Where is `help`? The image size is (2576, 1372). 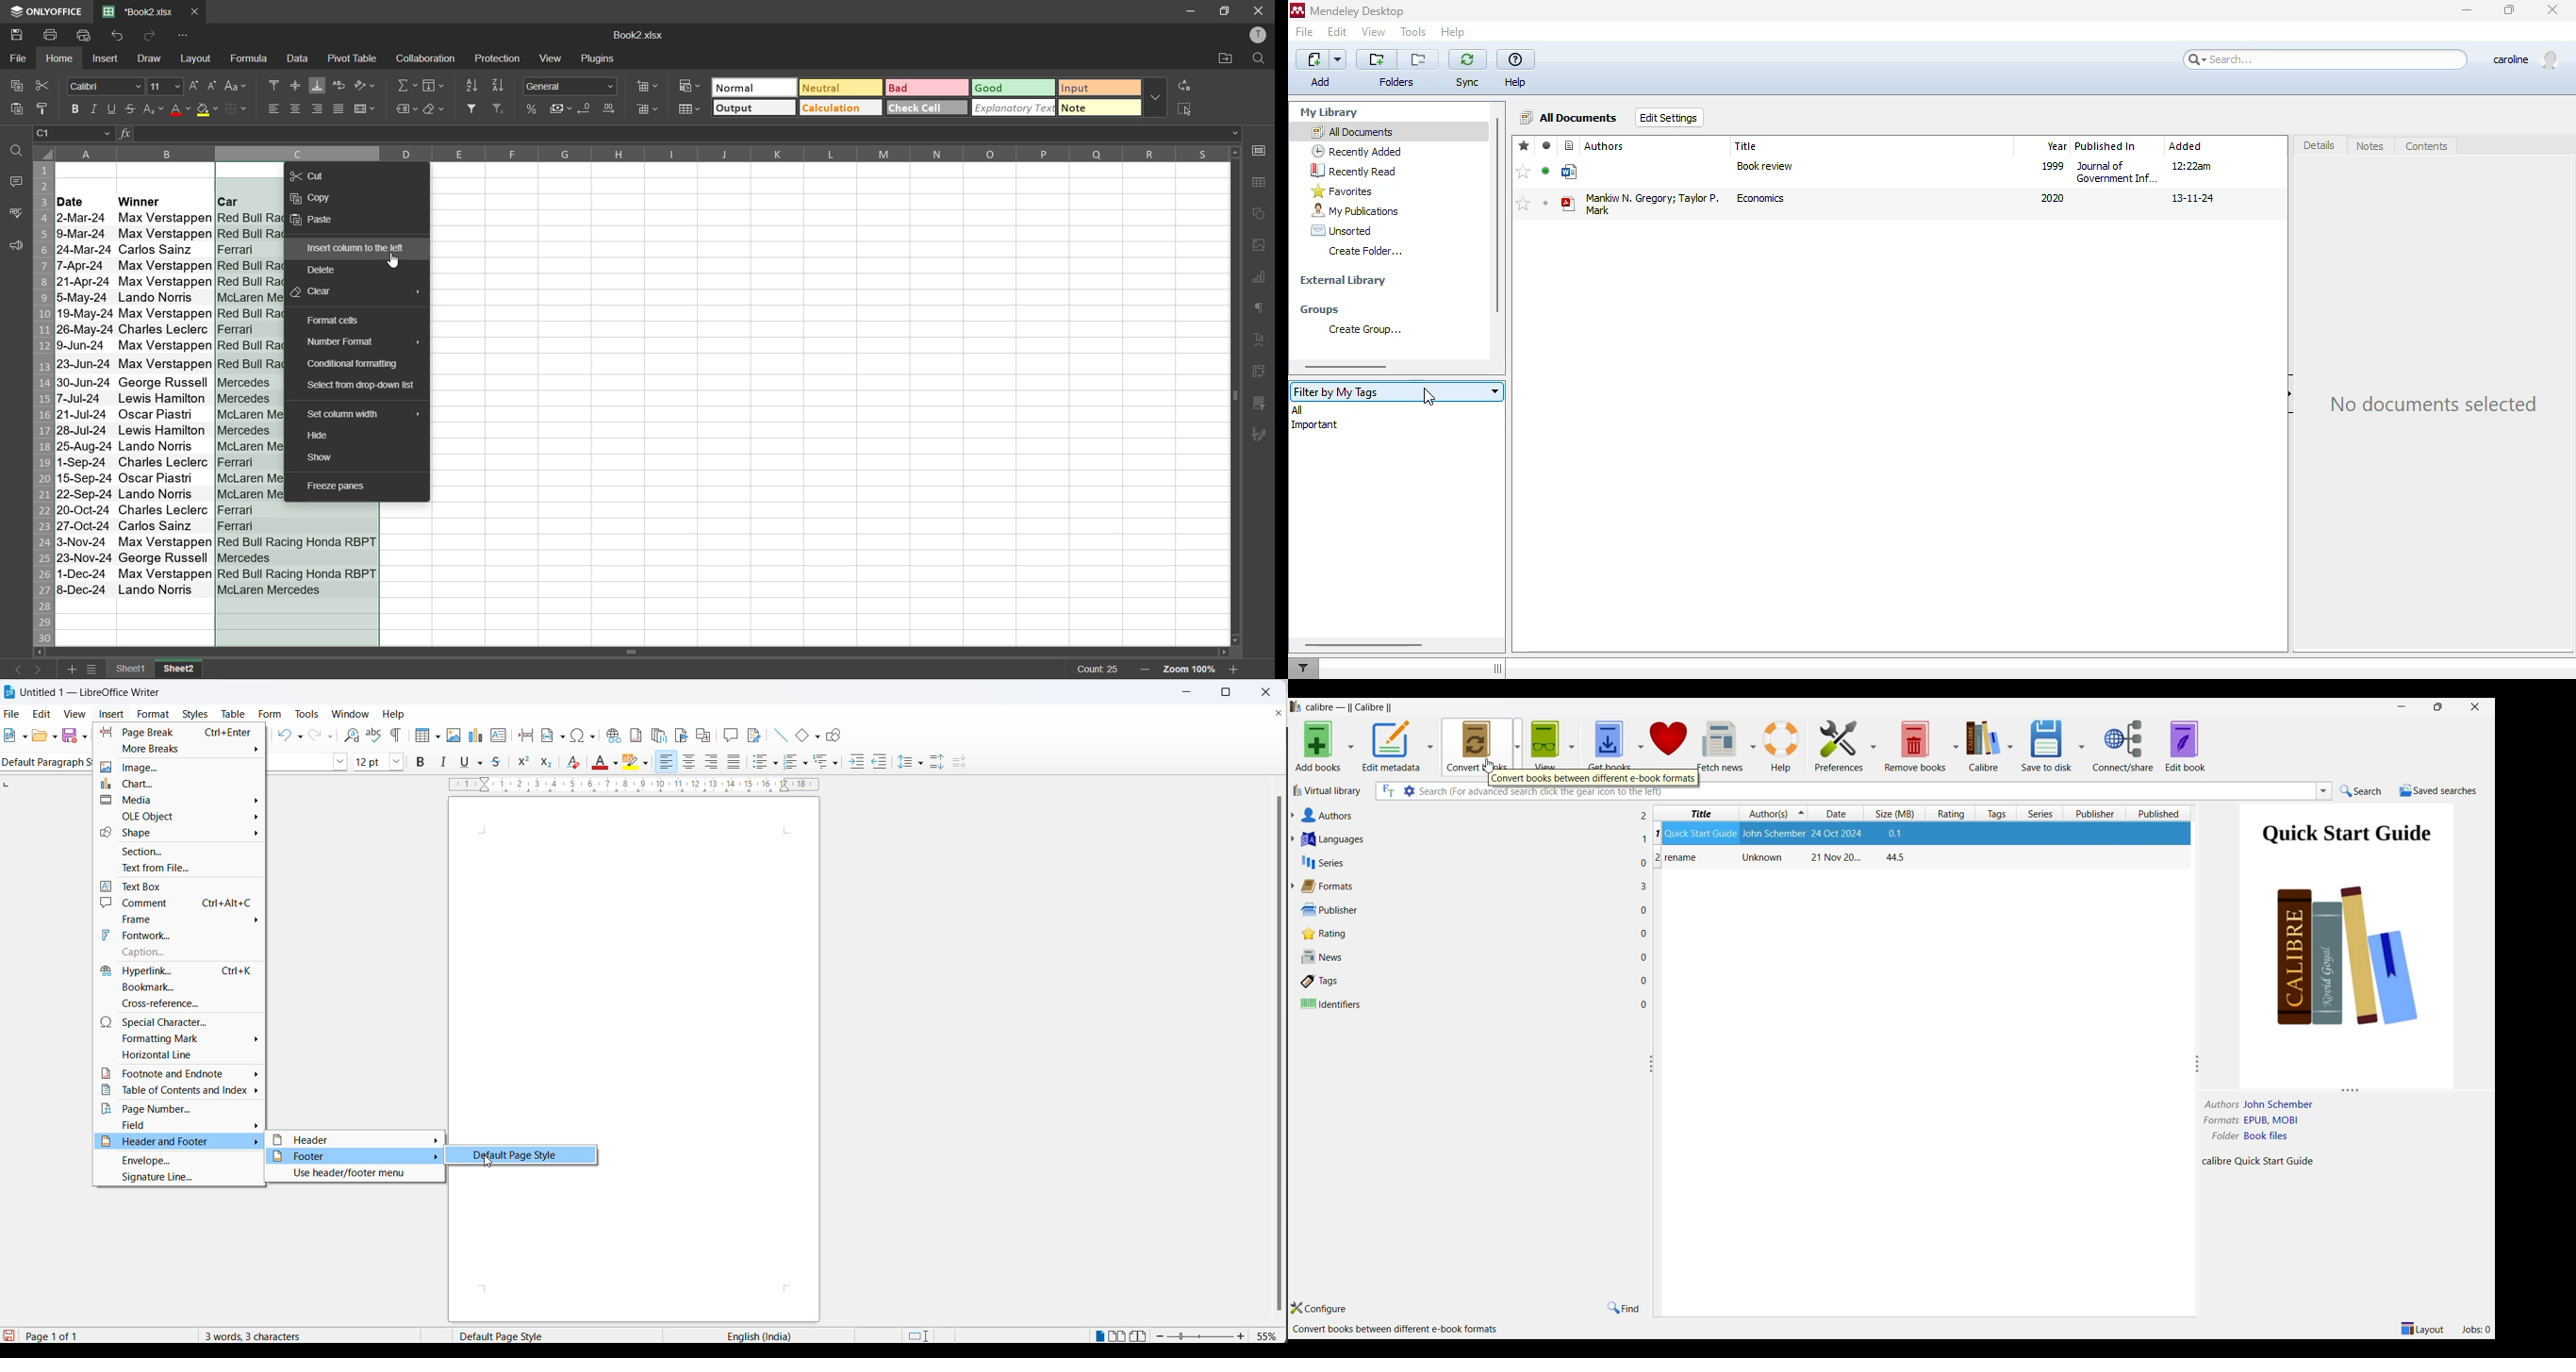
help is located at coordinates (1515, 70).